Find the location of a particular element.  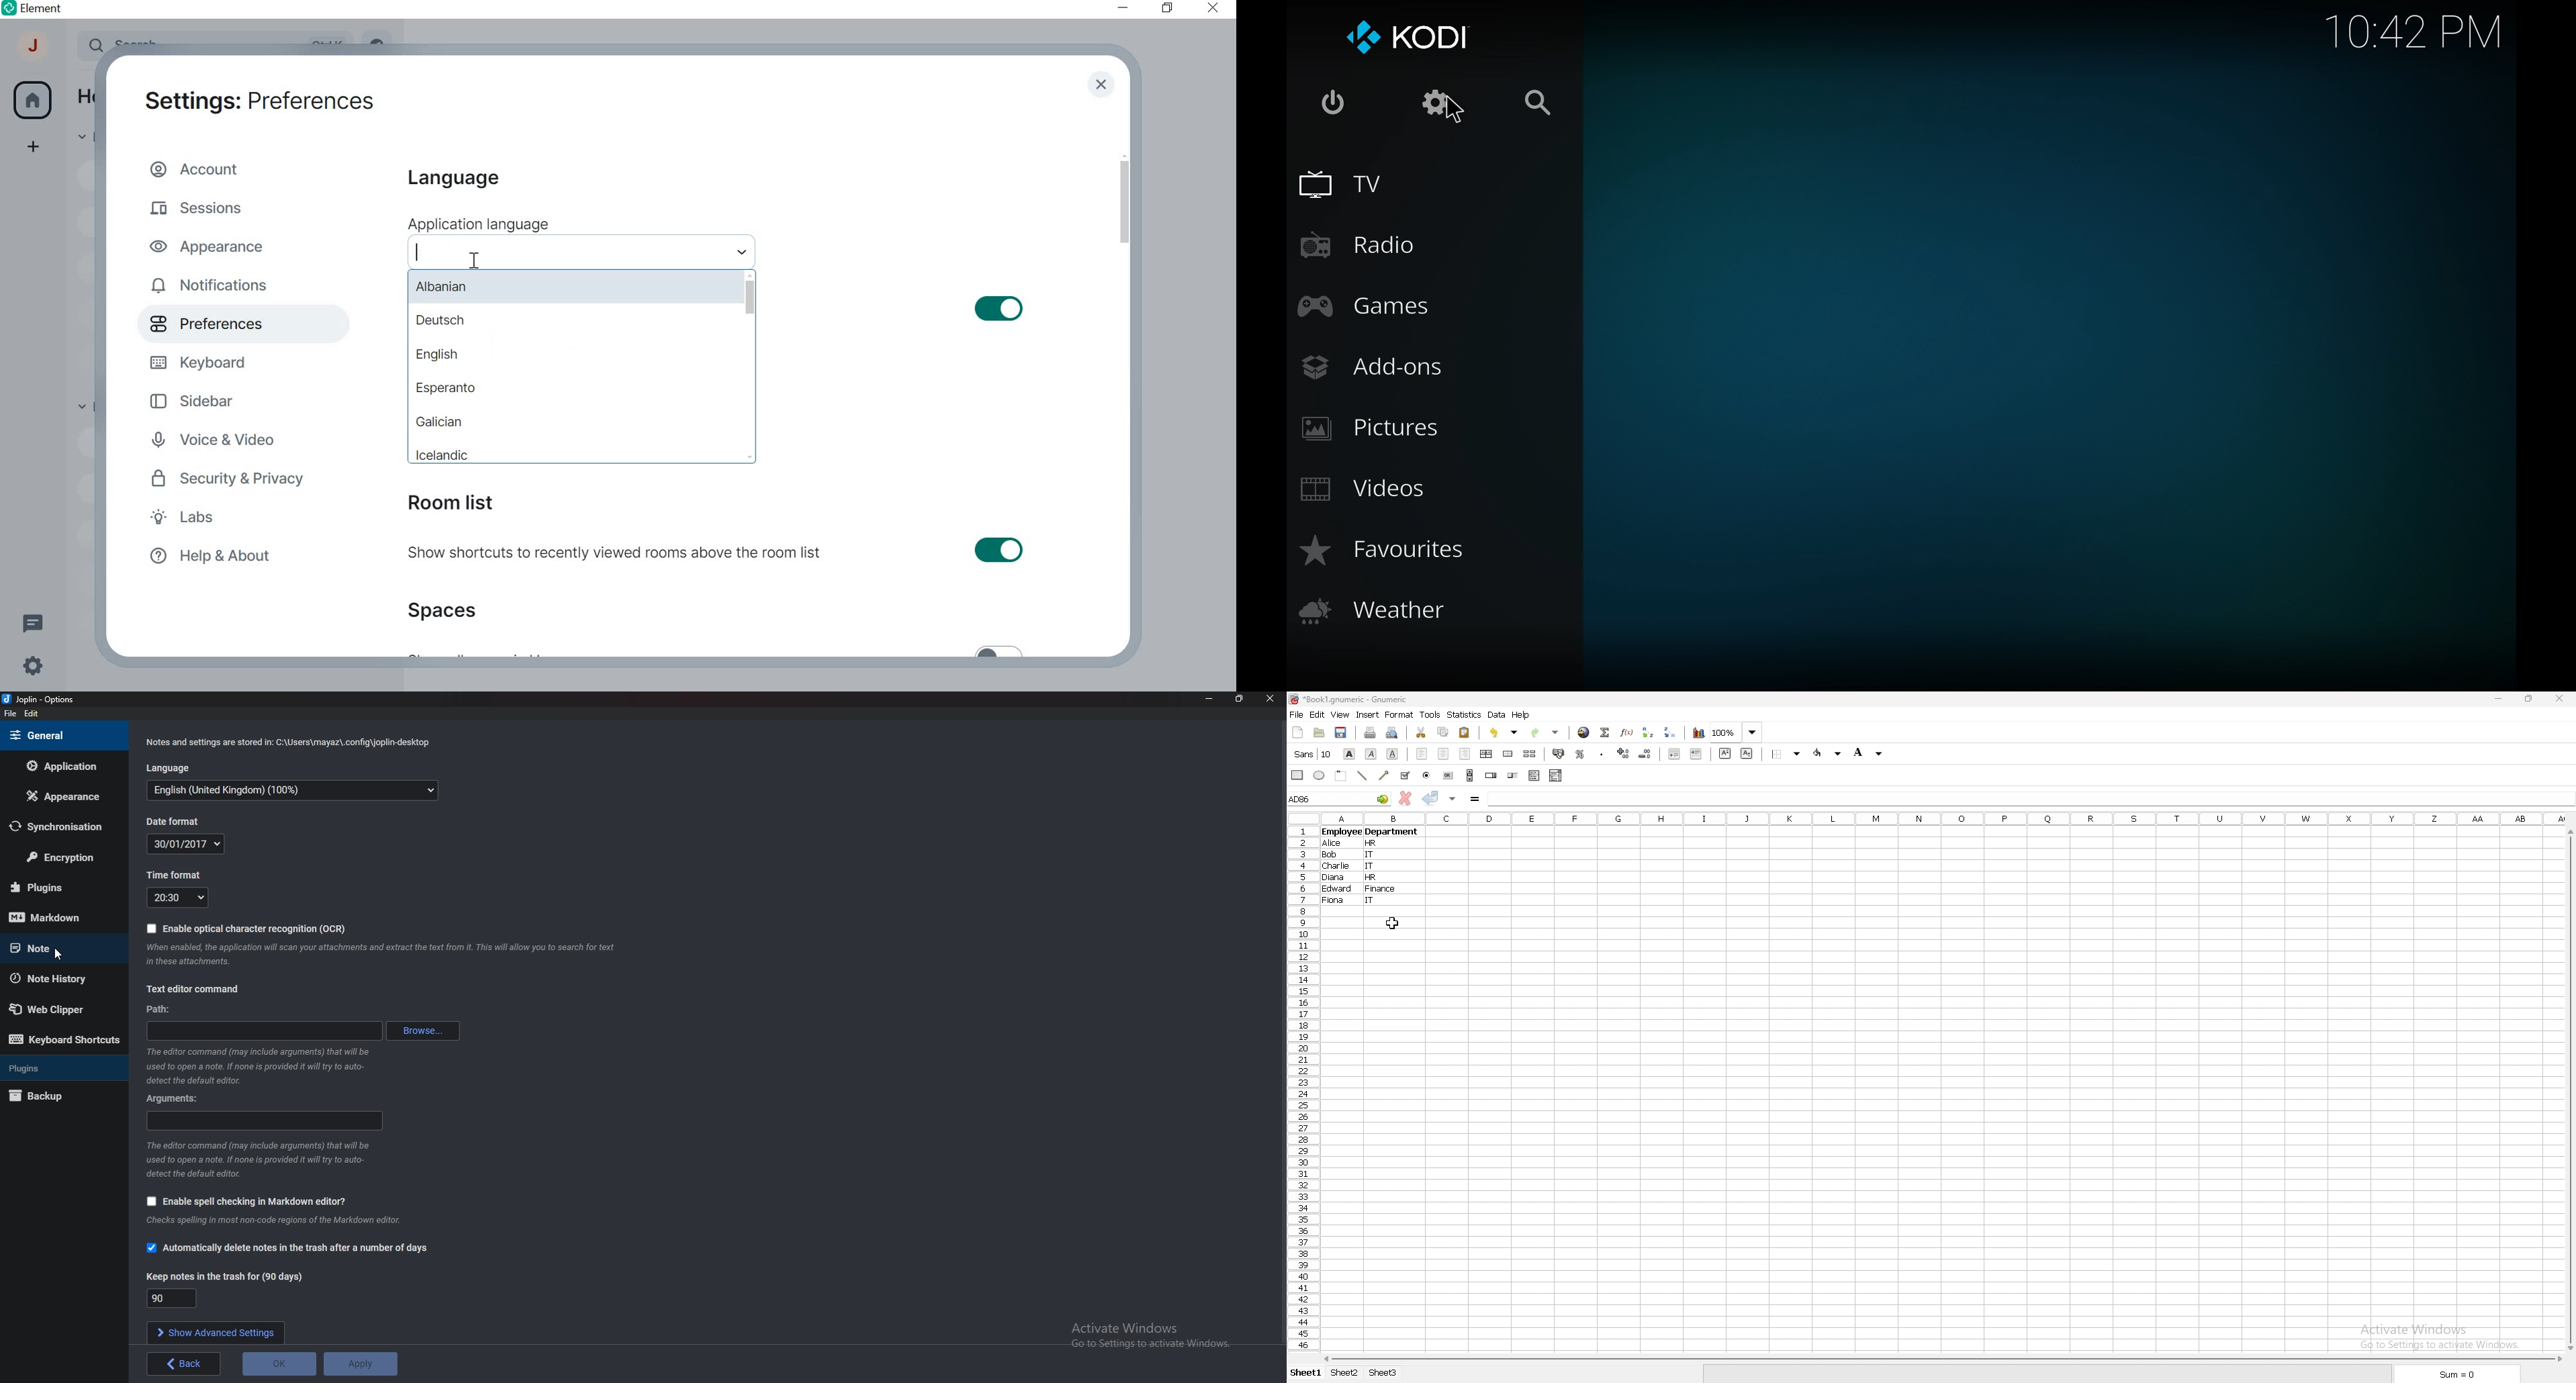

Note history is located at coordinates (54, 979).